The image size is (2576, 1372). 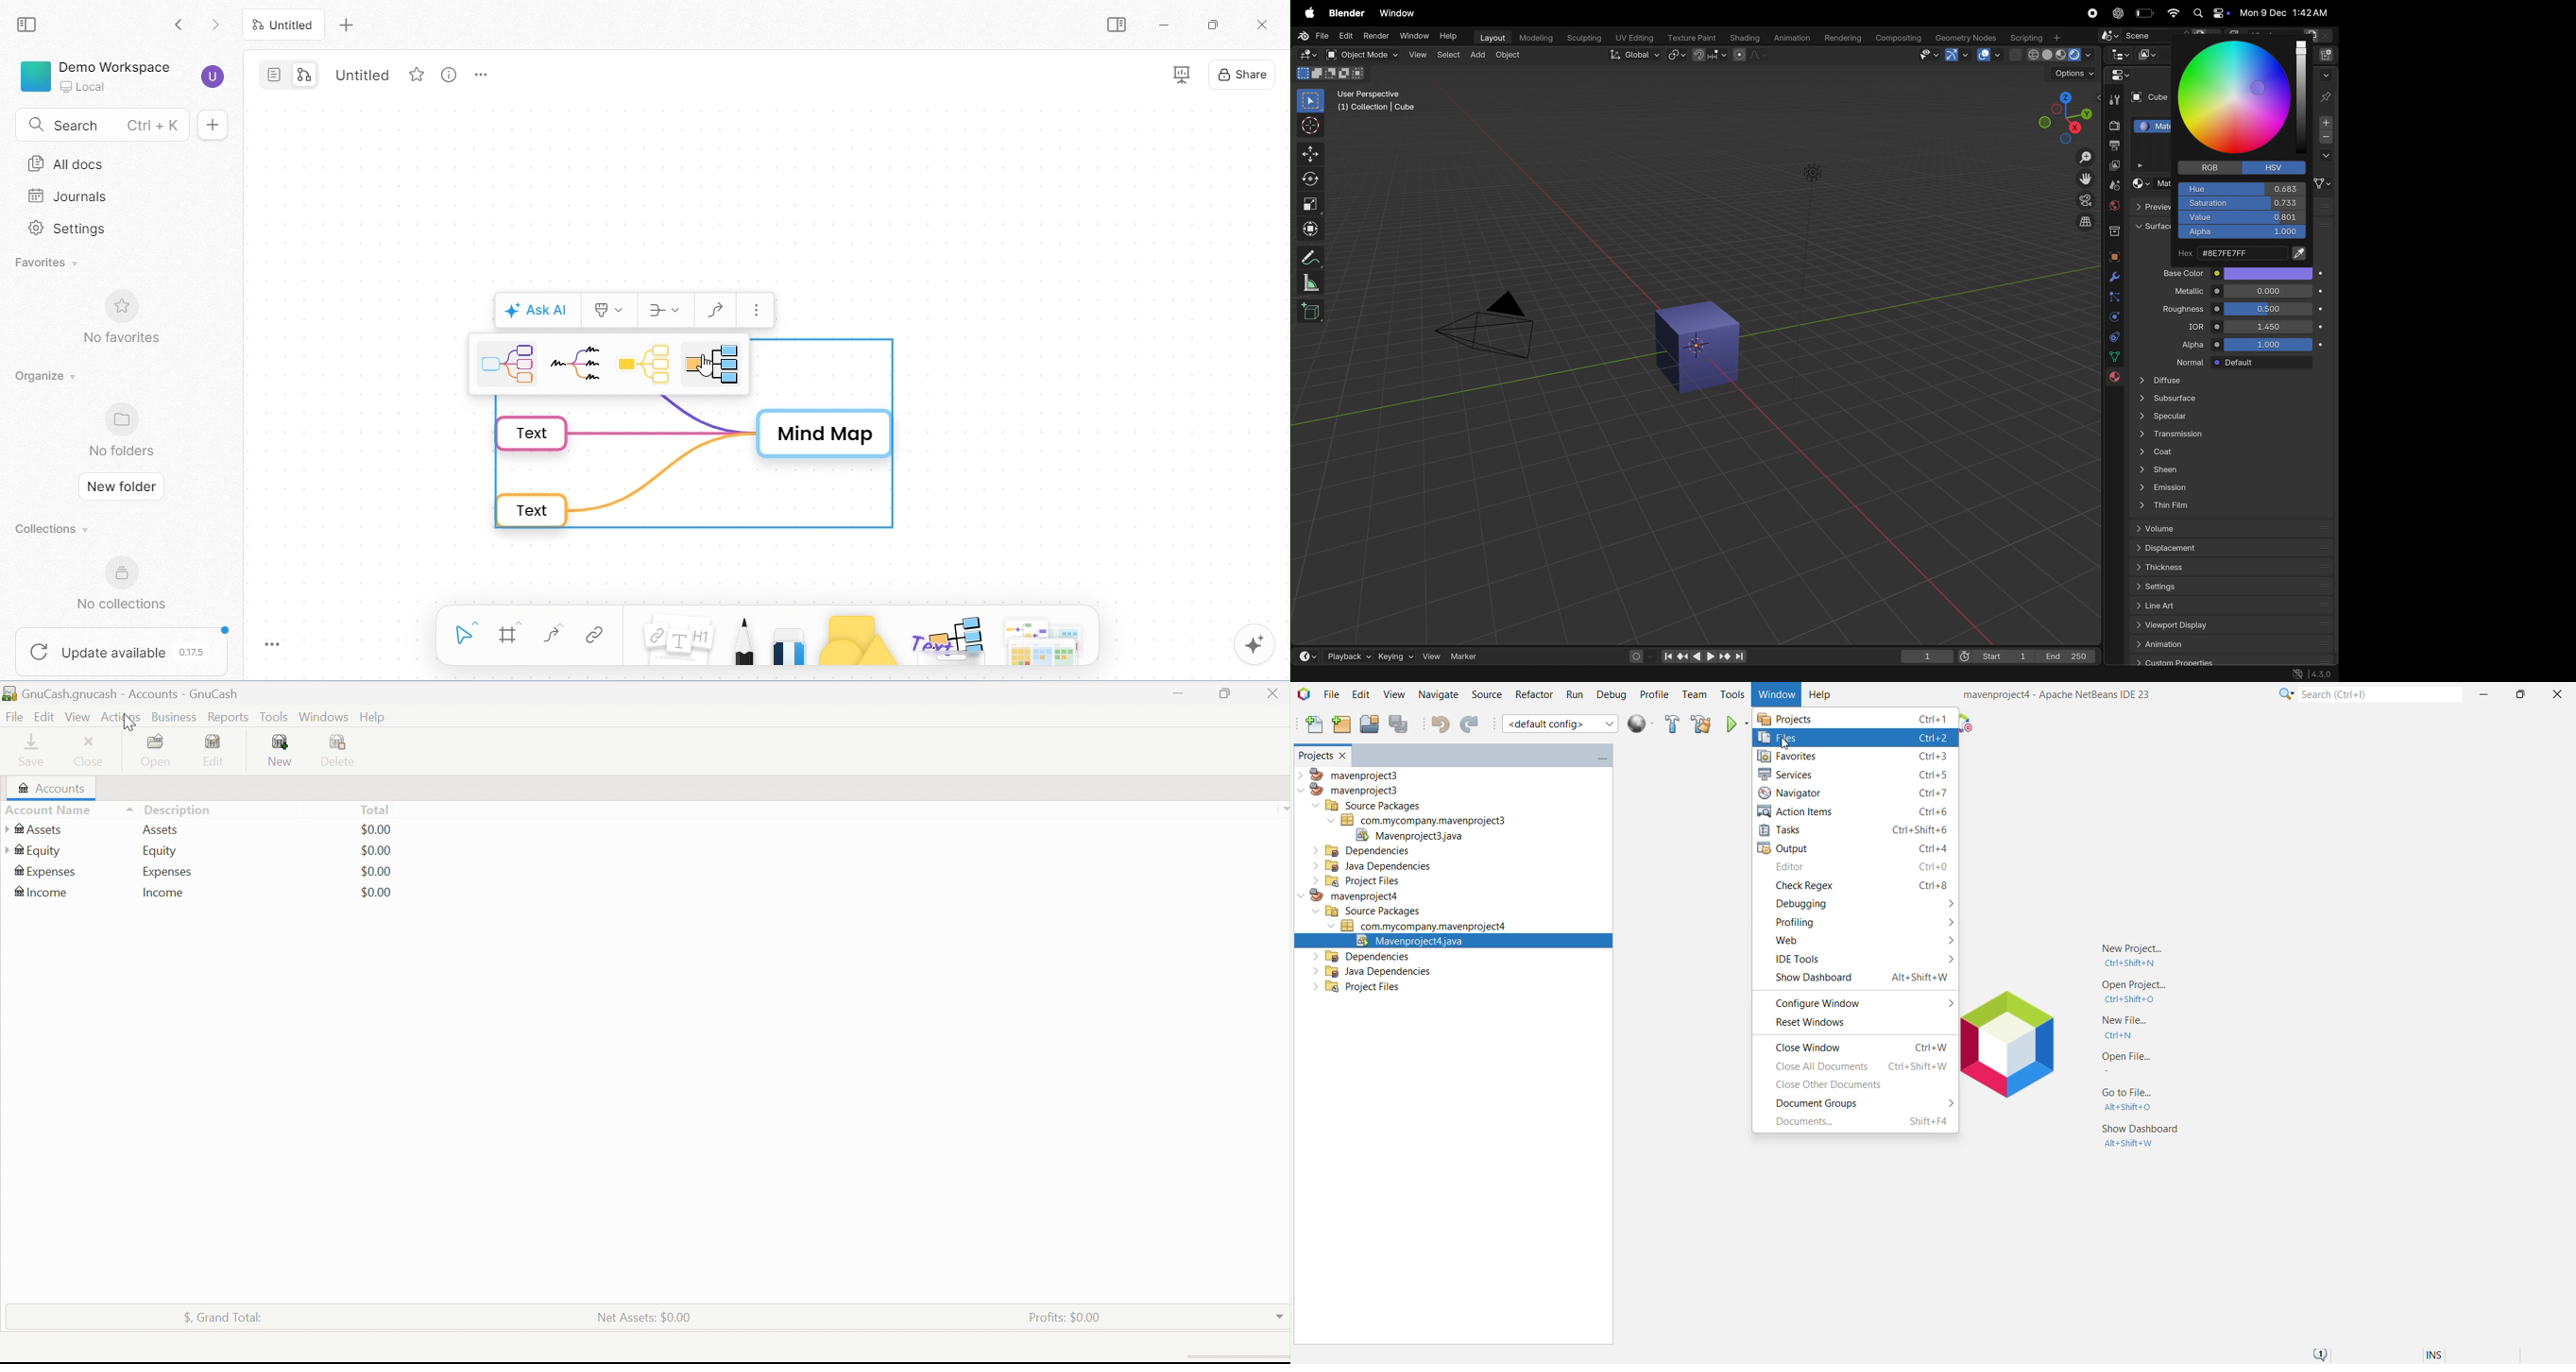 What do you see at coordinates (1635, 55) in the screenshot?
I see `Global` at bounding box center [1635, 55].